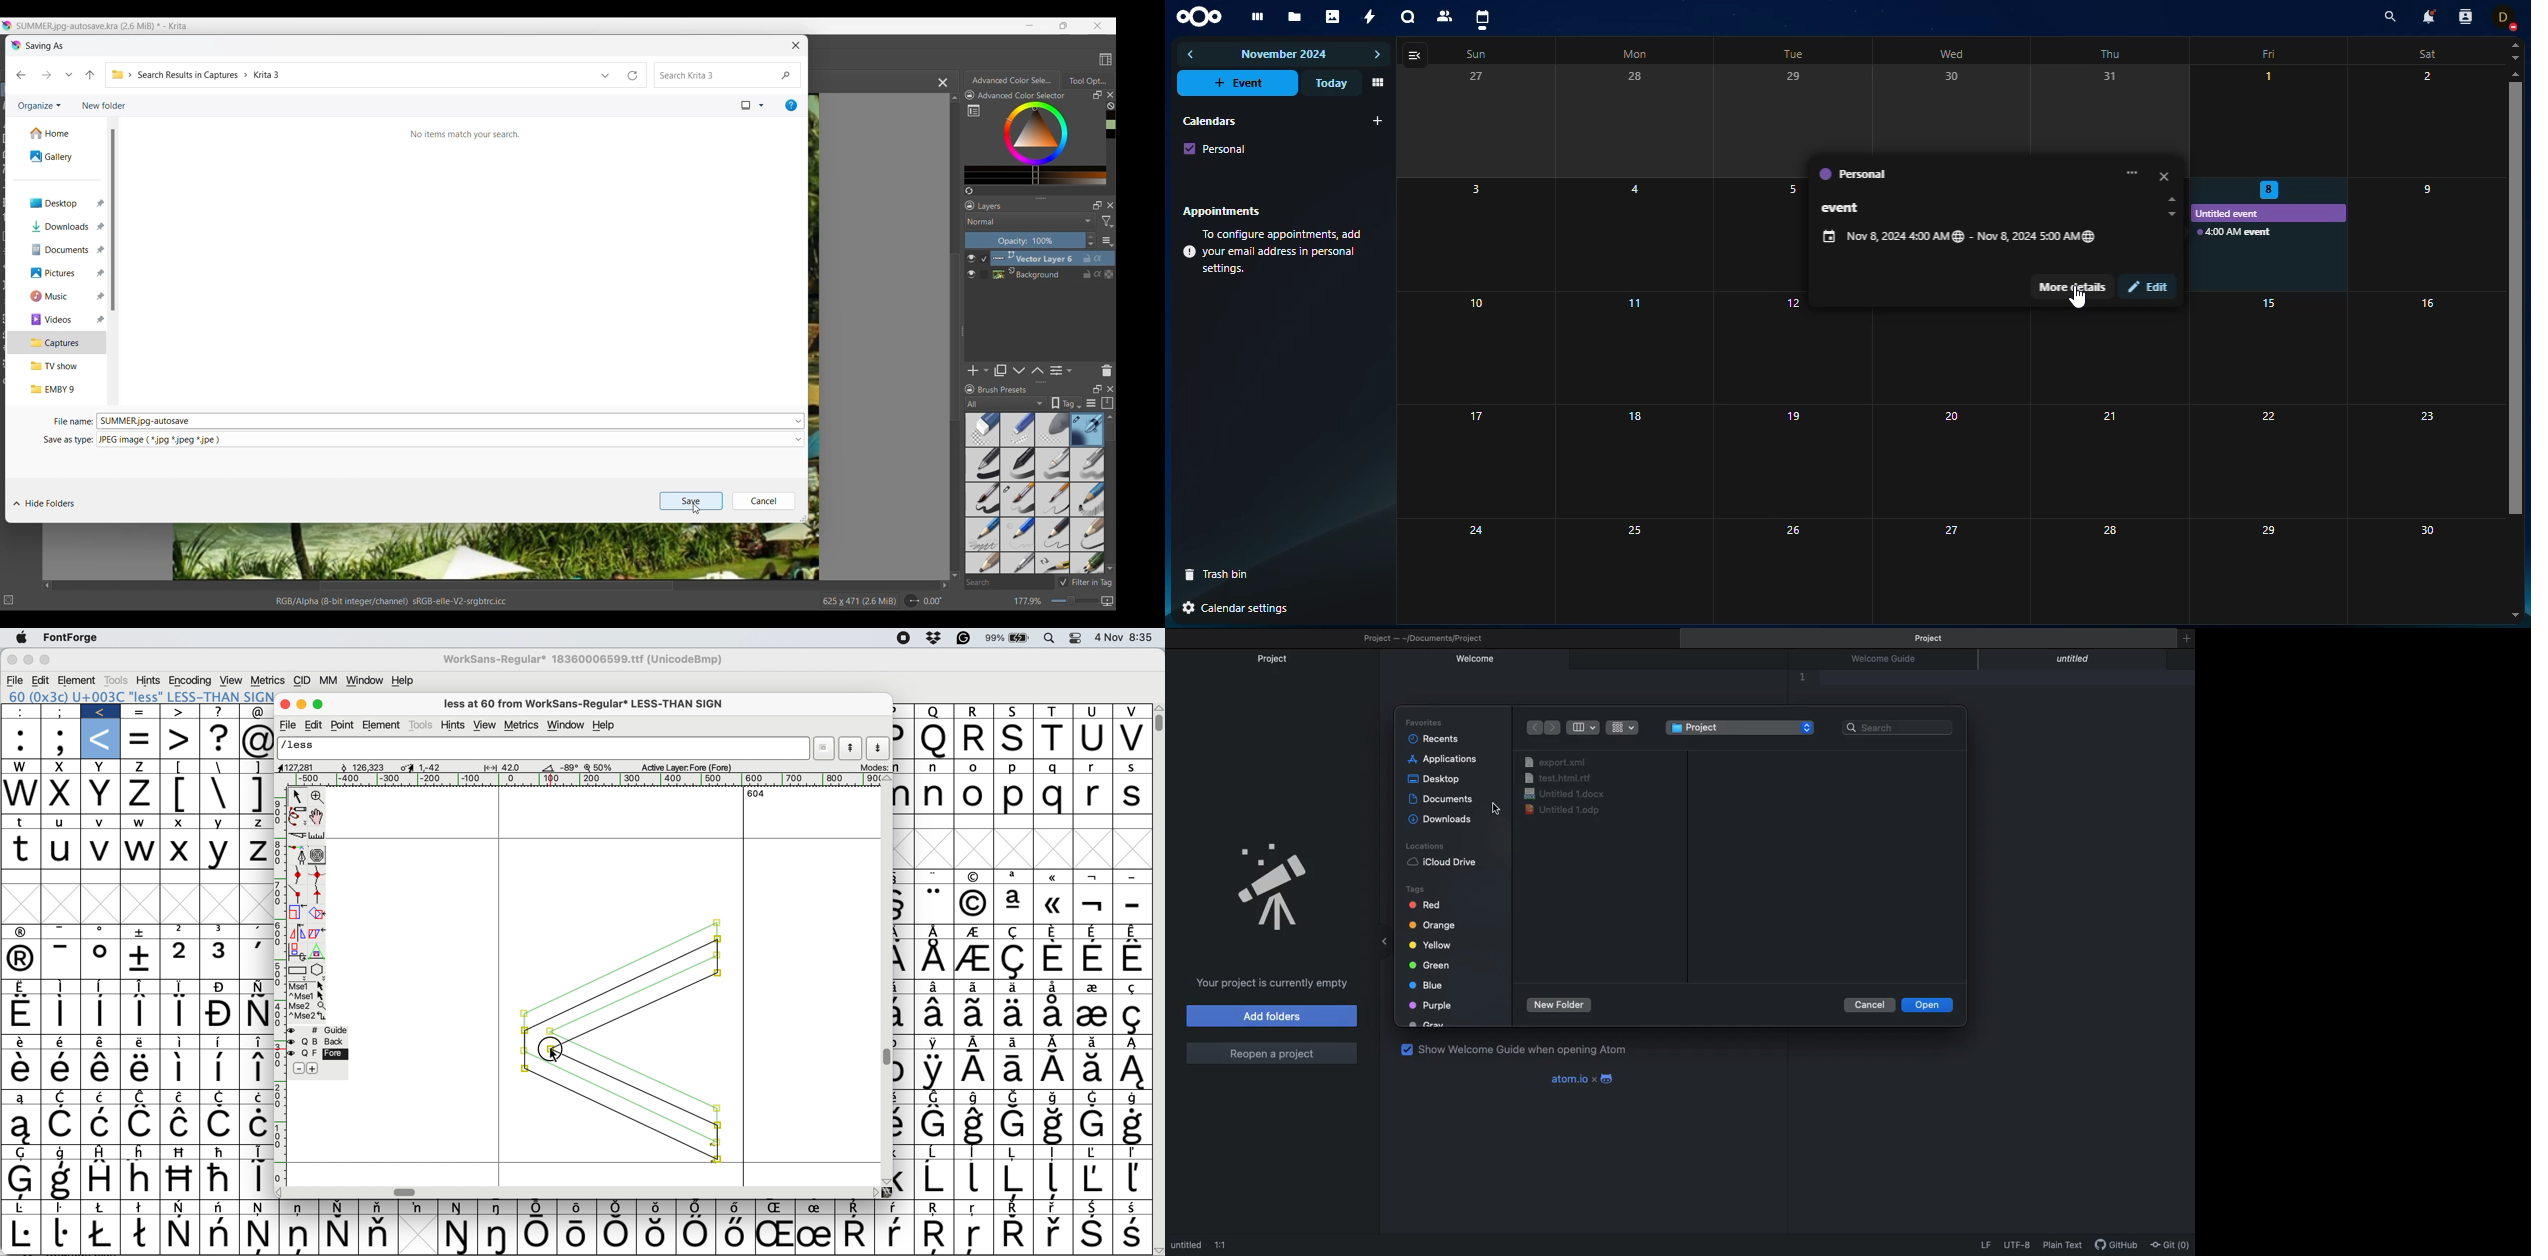  I want to click on -, so click(64, 931).